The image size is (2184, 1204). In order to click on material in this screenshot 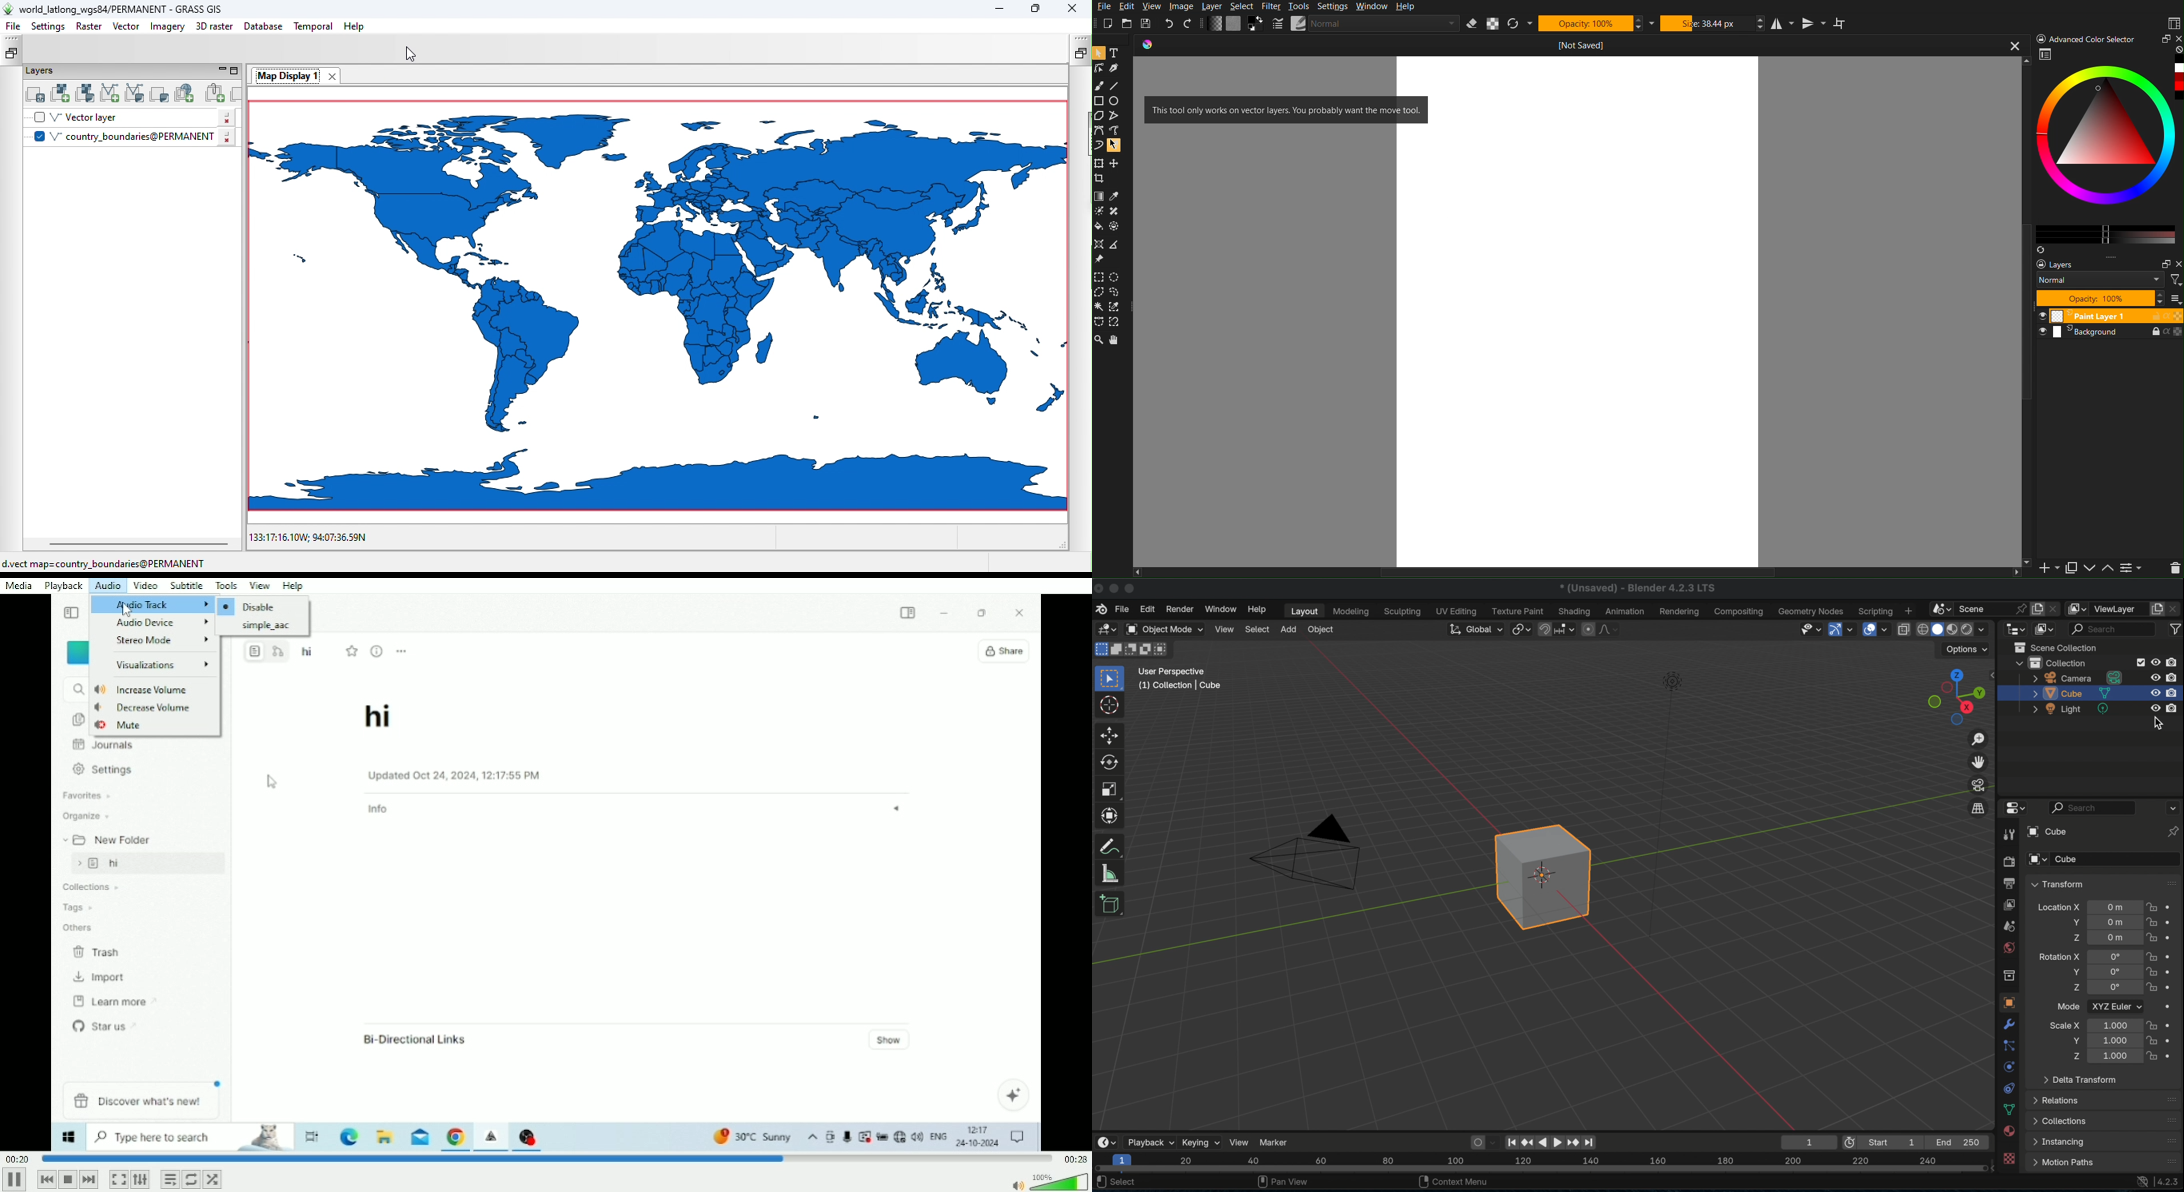, I will do `click(2010, 1130)`.